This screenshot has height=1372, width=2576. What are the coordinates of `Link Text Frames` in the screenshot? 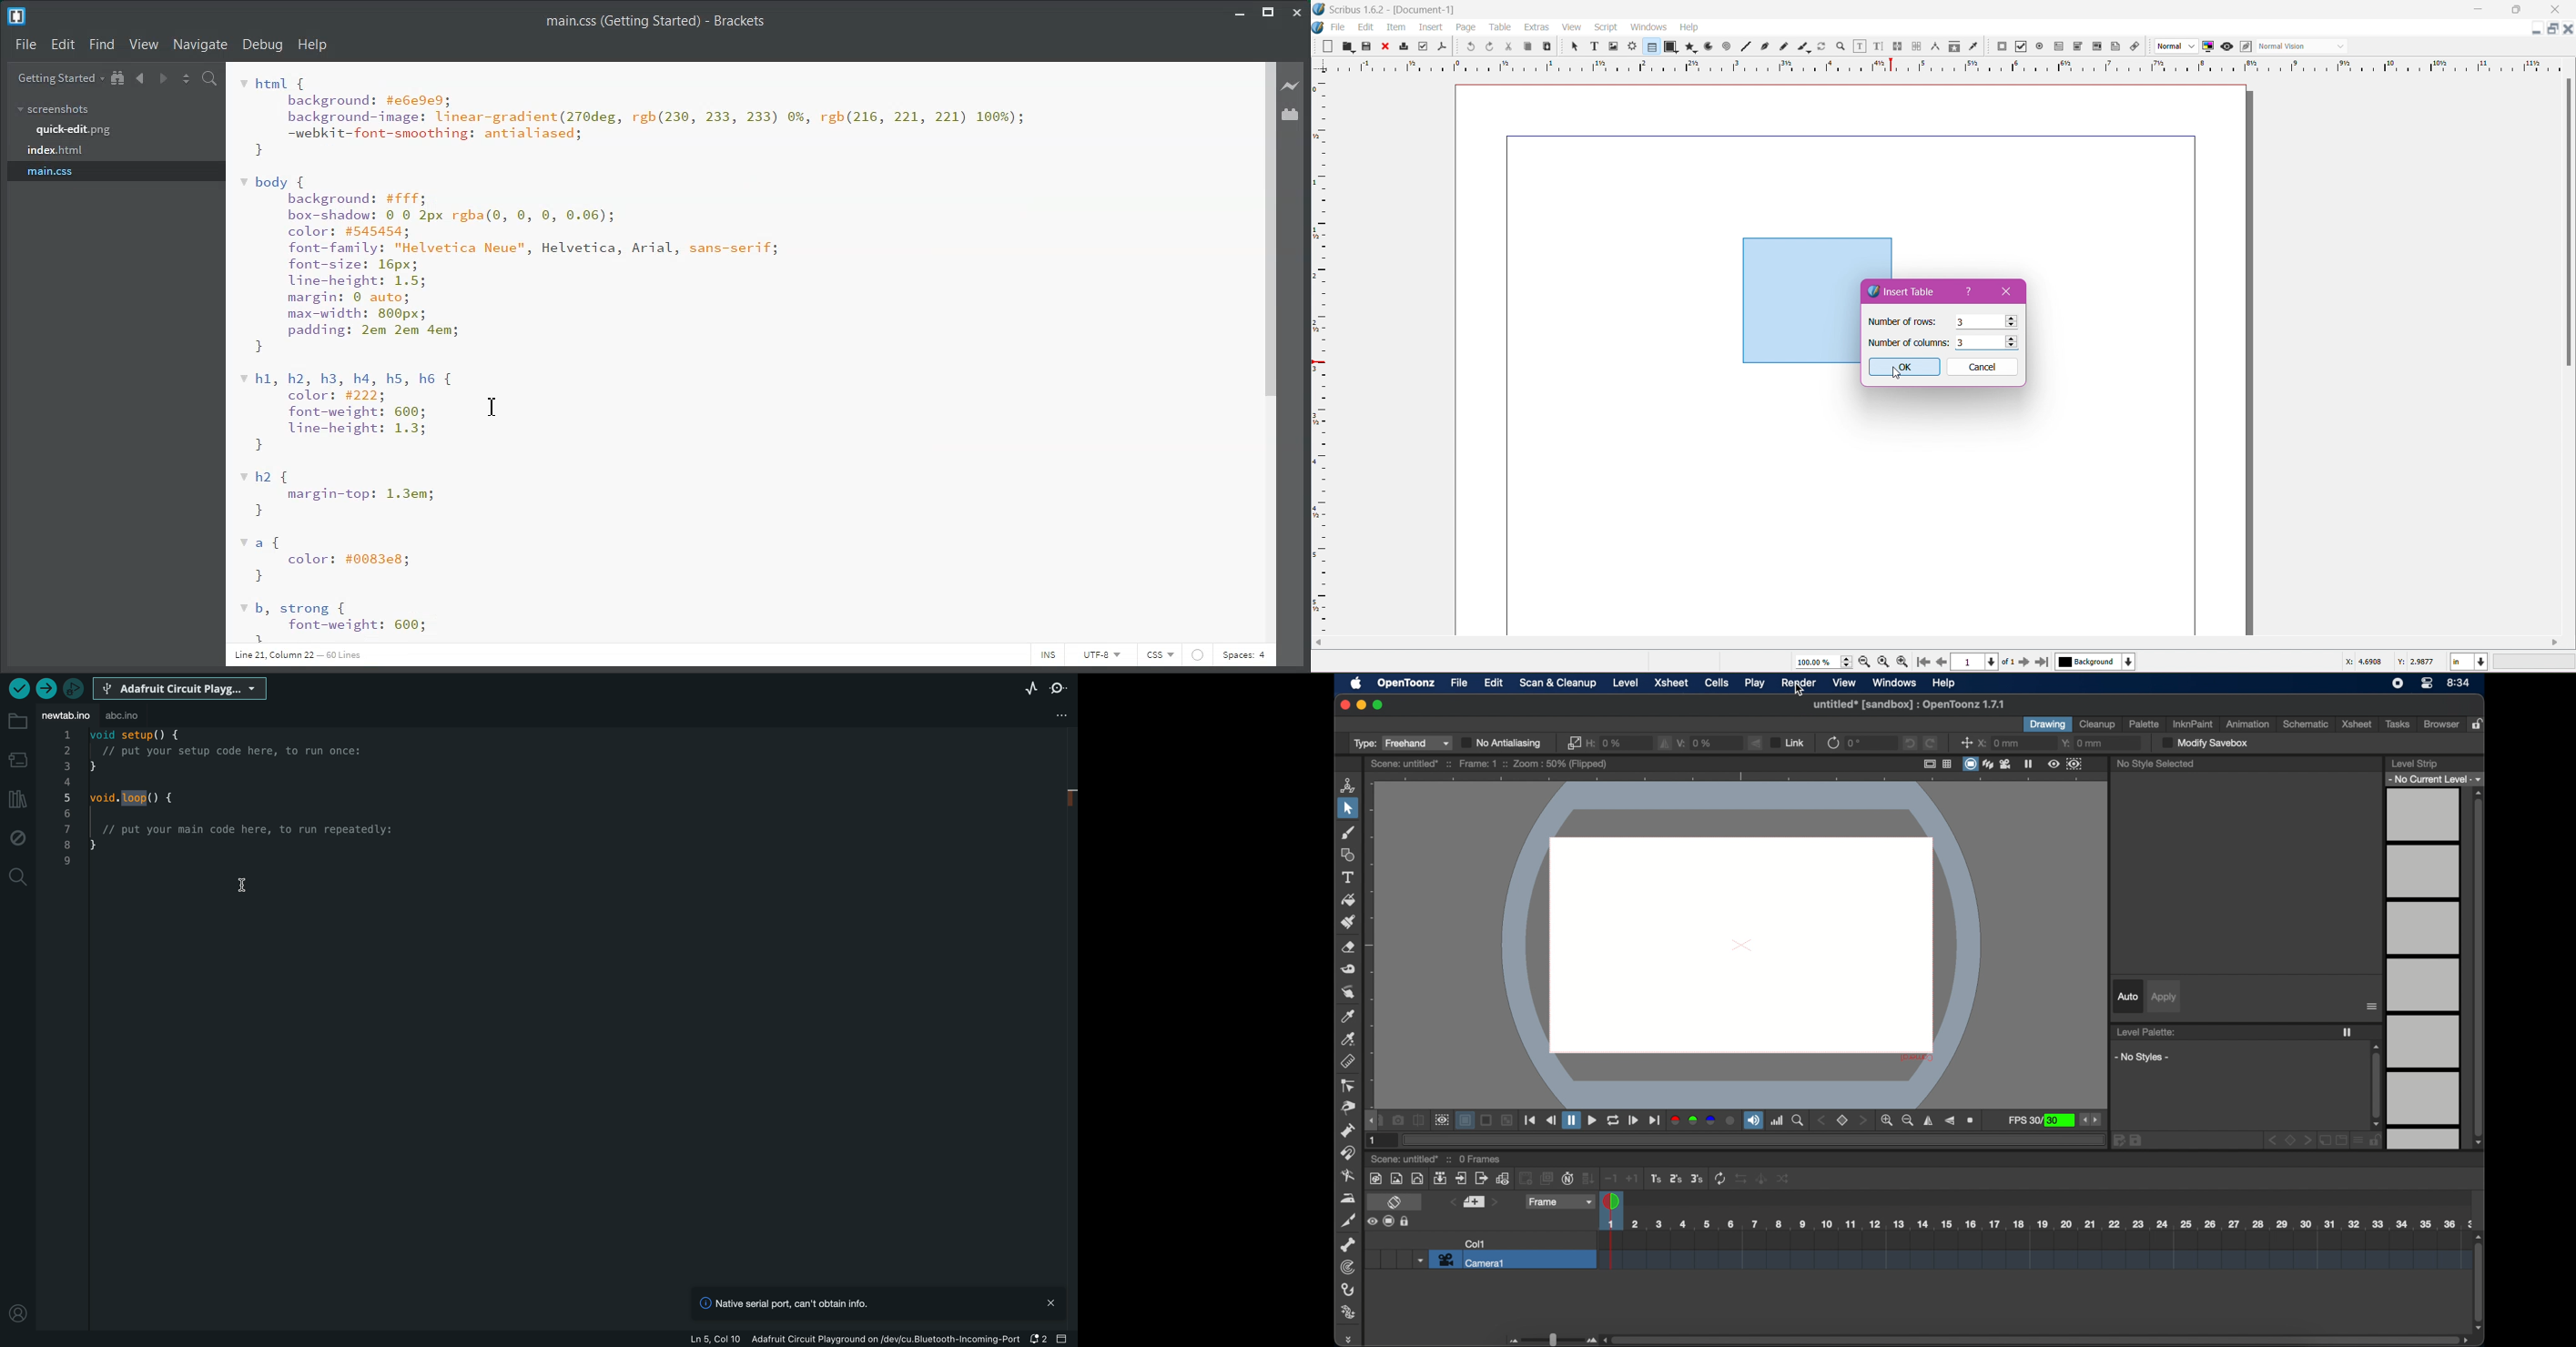 It's located at (1896, 46).